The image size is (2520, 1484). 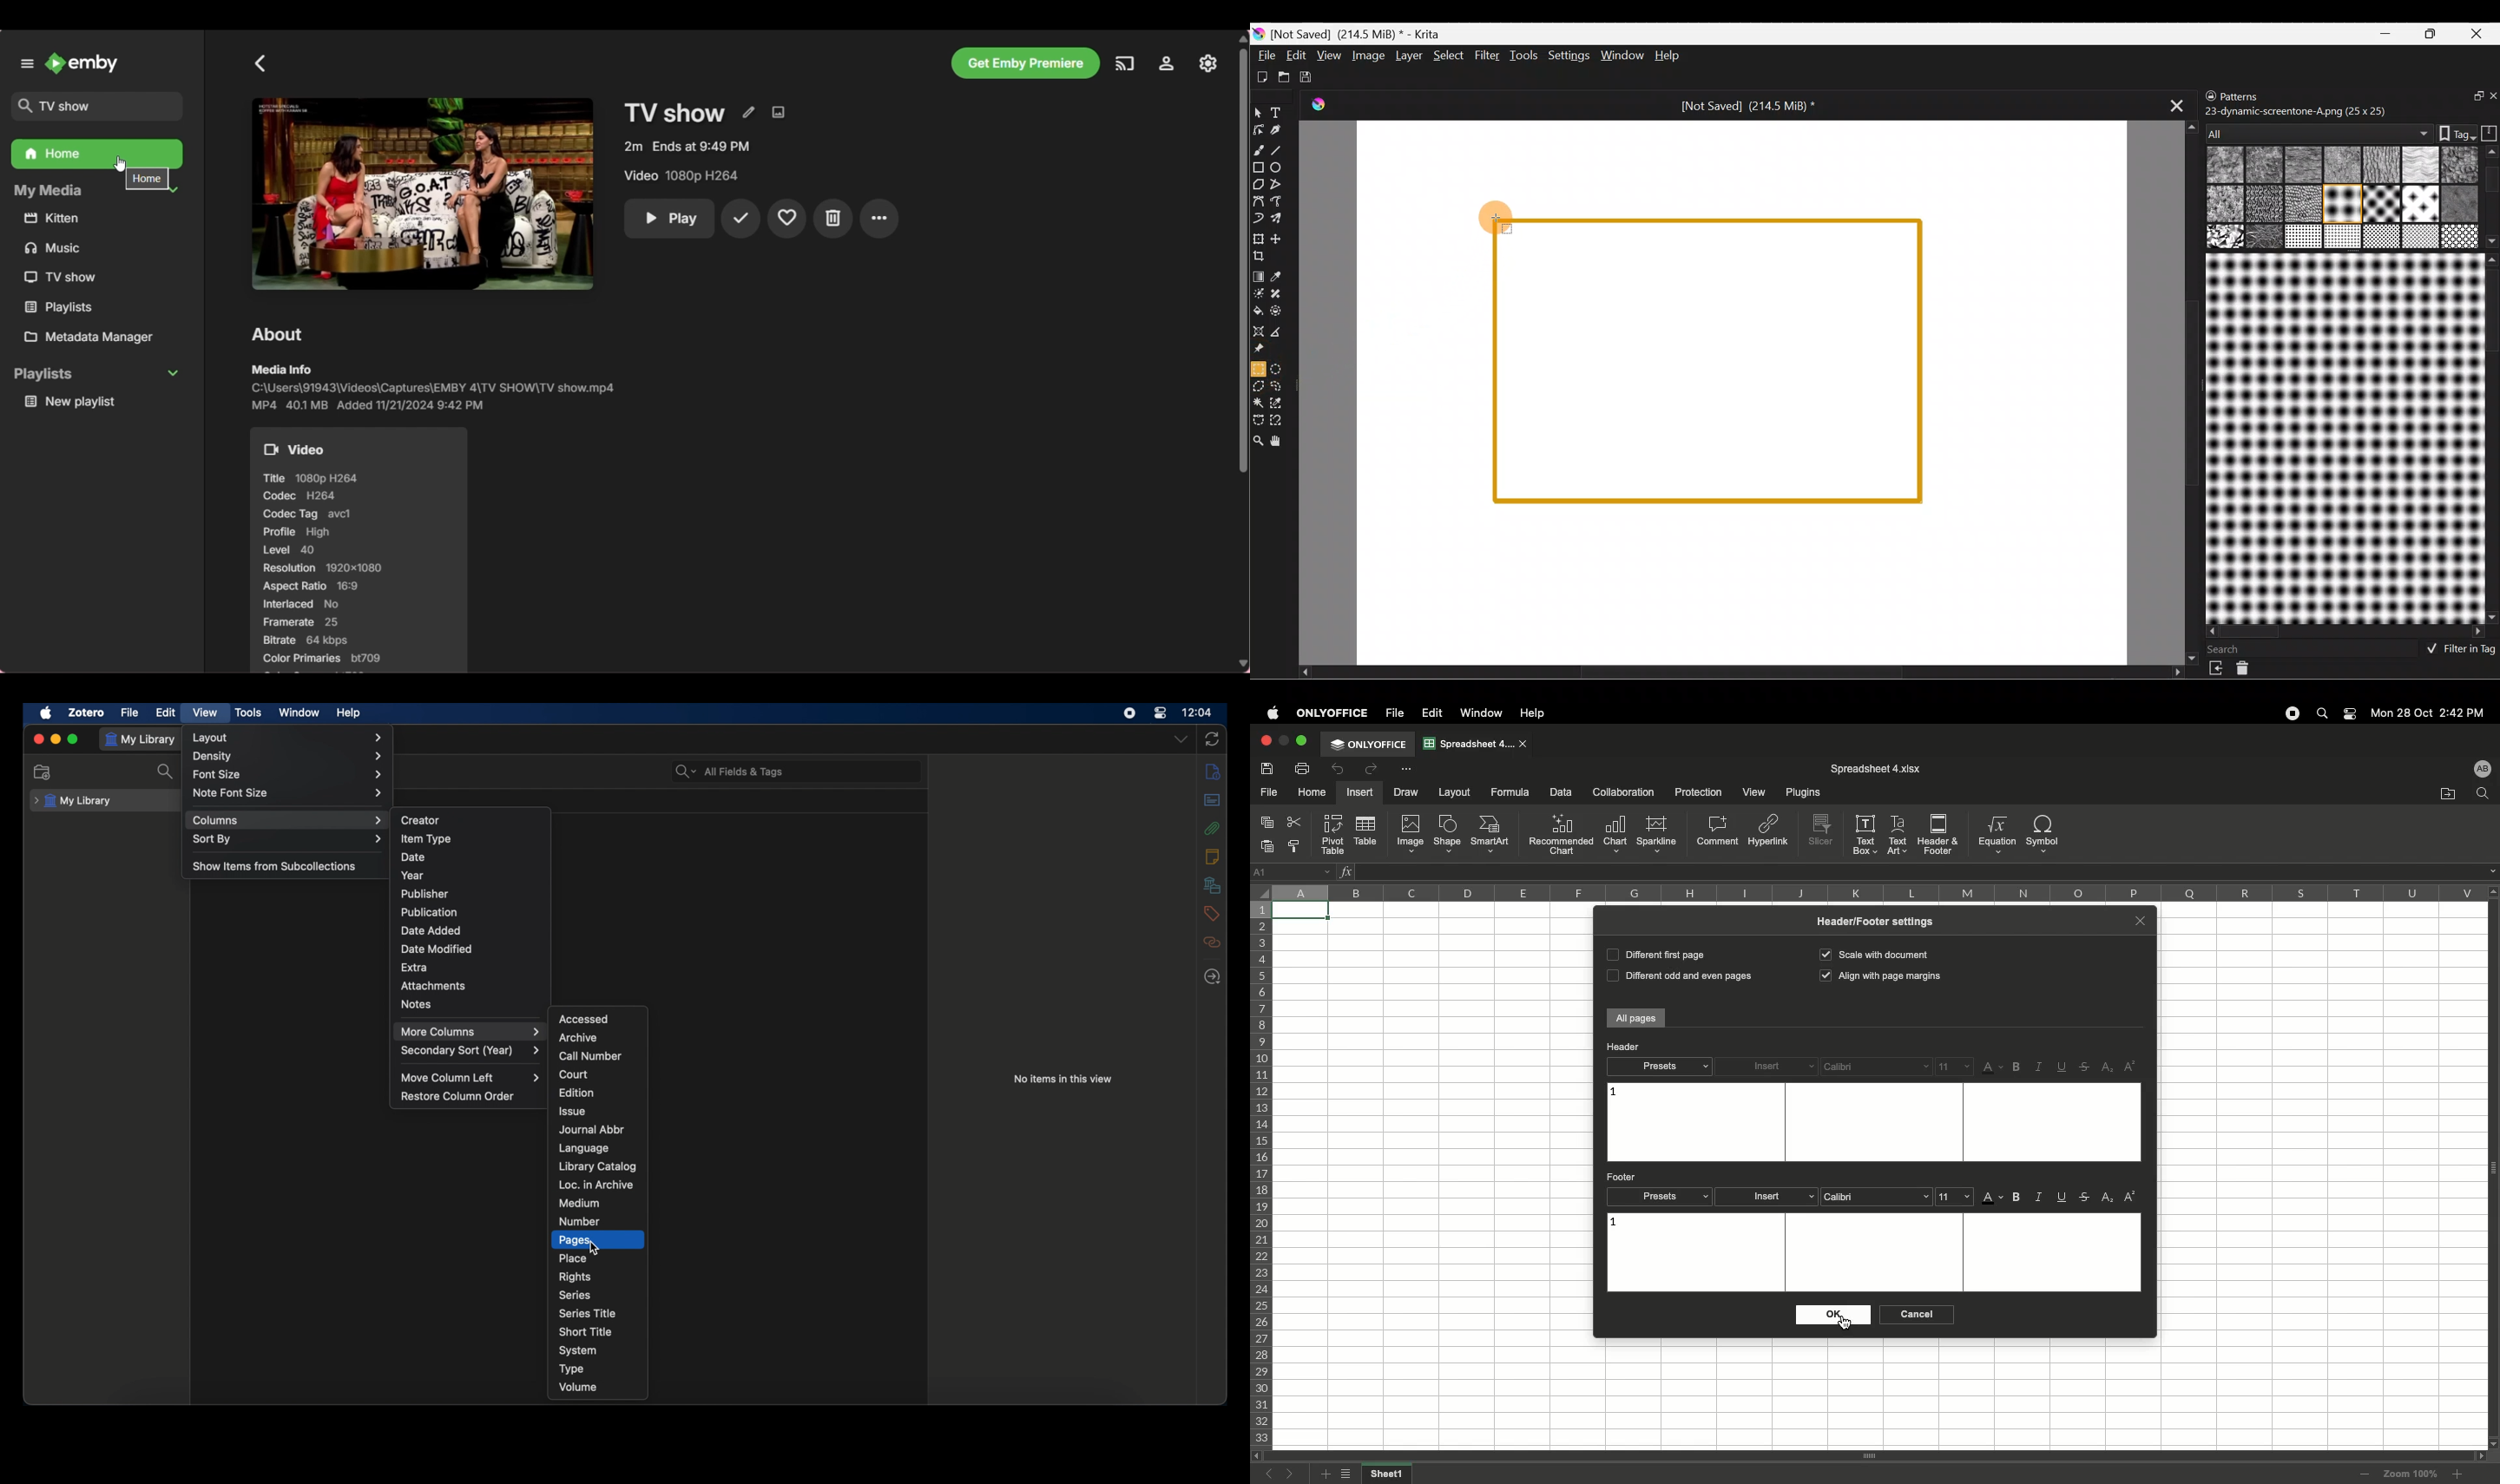 What do you see at coordinates (2434, 34) in the screenshot?
I see `Maximize` at bounding box center [2434, 34].